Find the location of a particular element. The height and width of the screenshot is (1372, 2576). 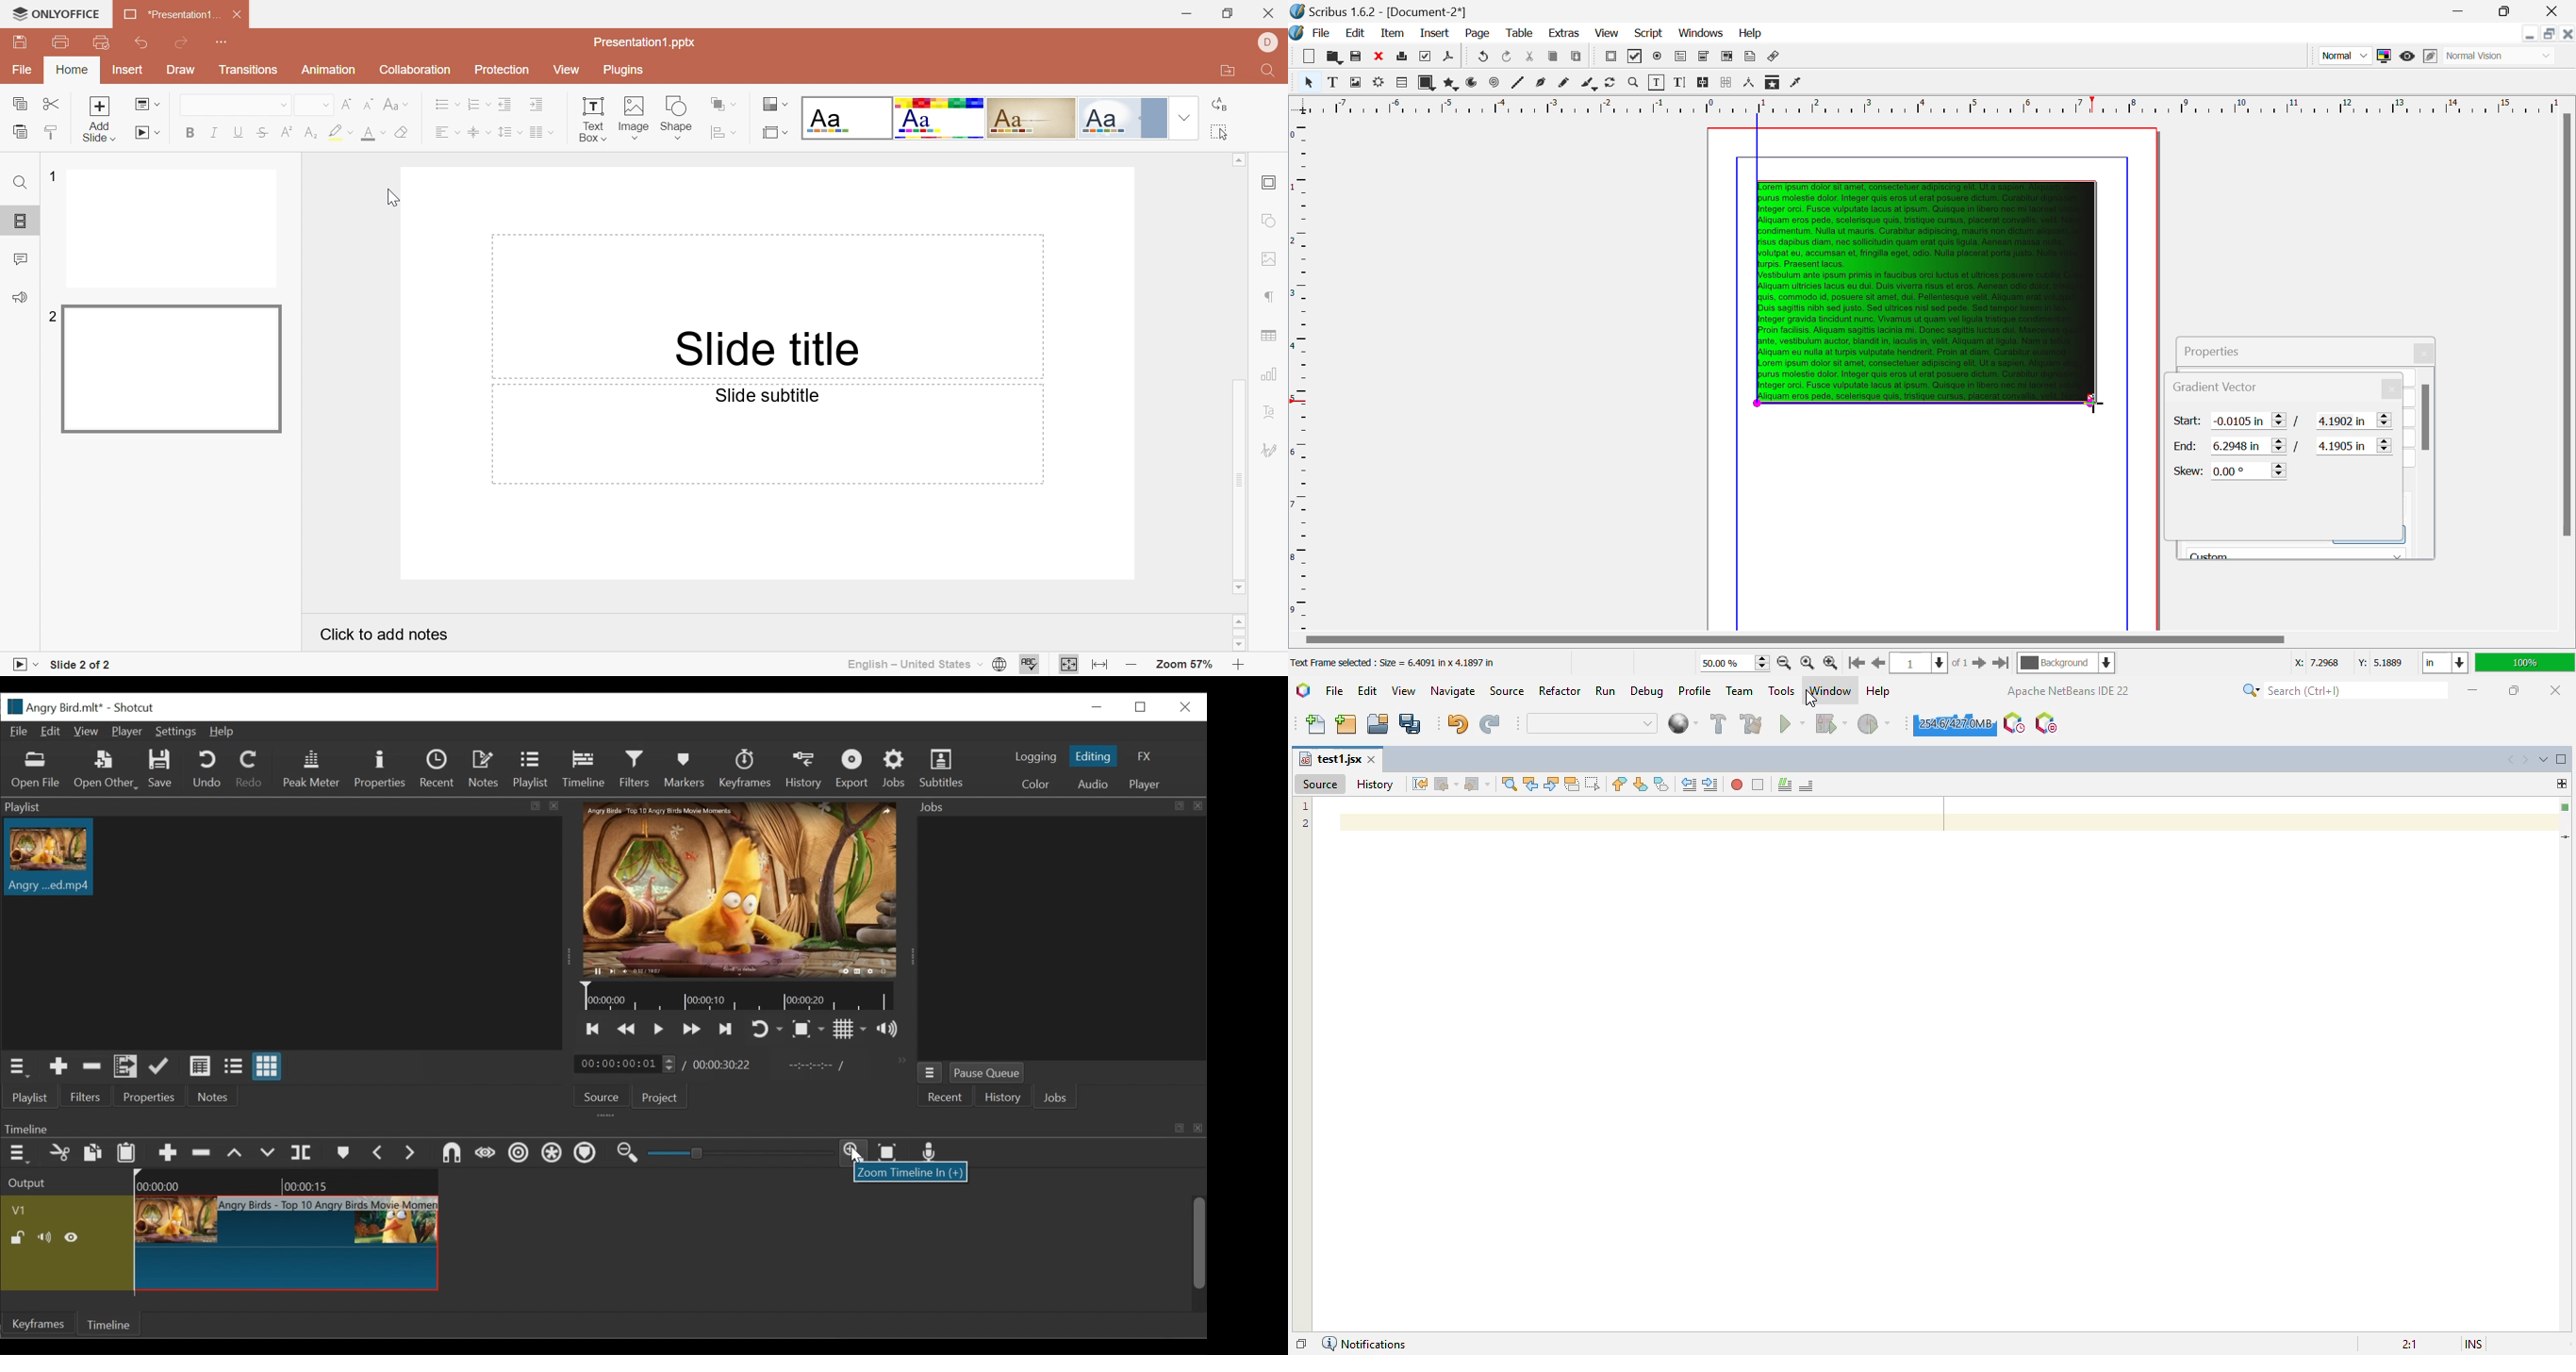

debug project is located at coordinates (1831, 723).